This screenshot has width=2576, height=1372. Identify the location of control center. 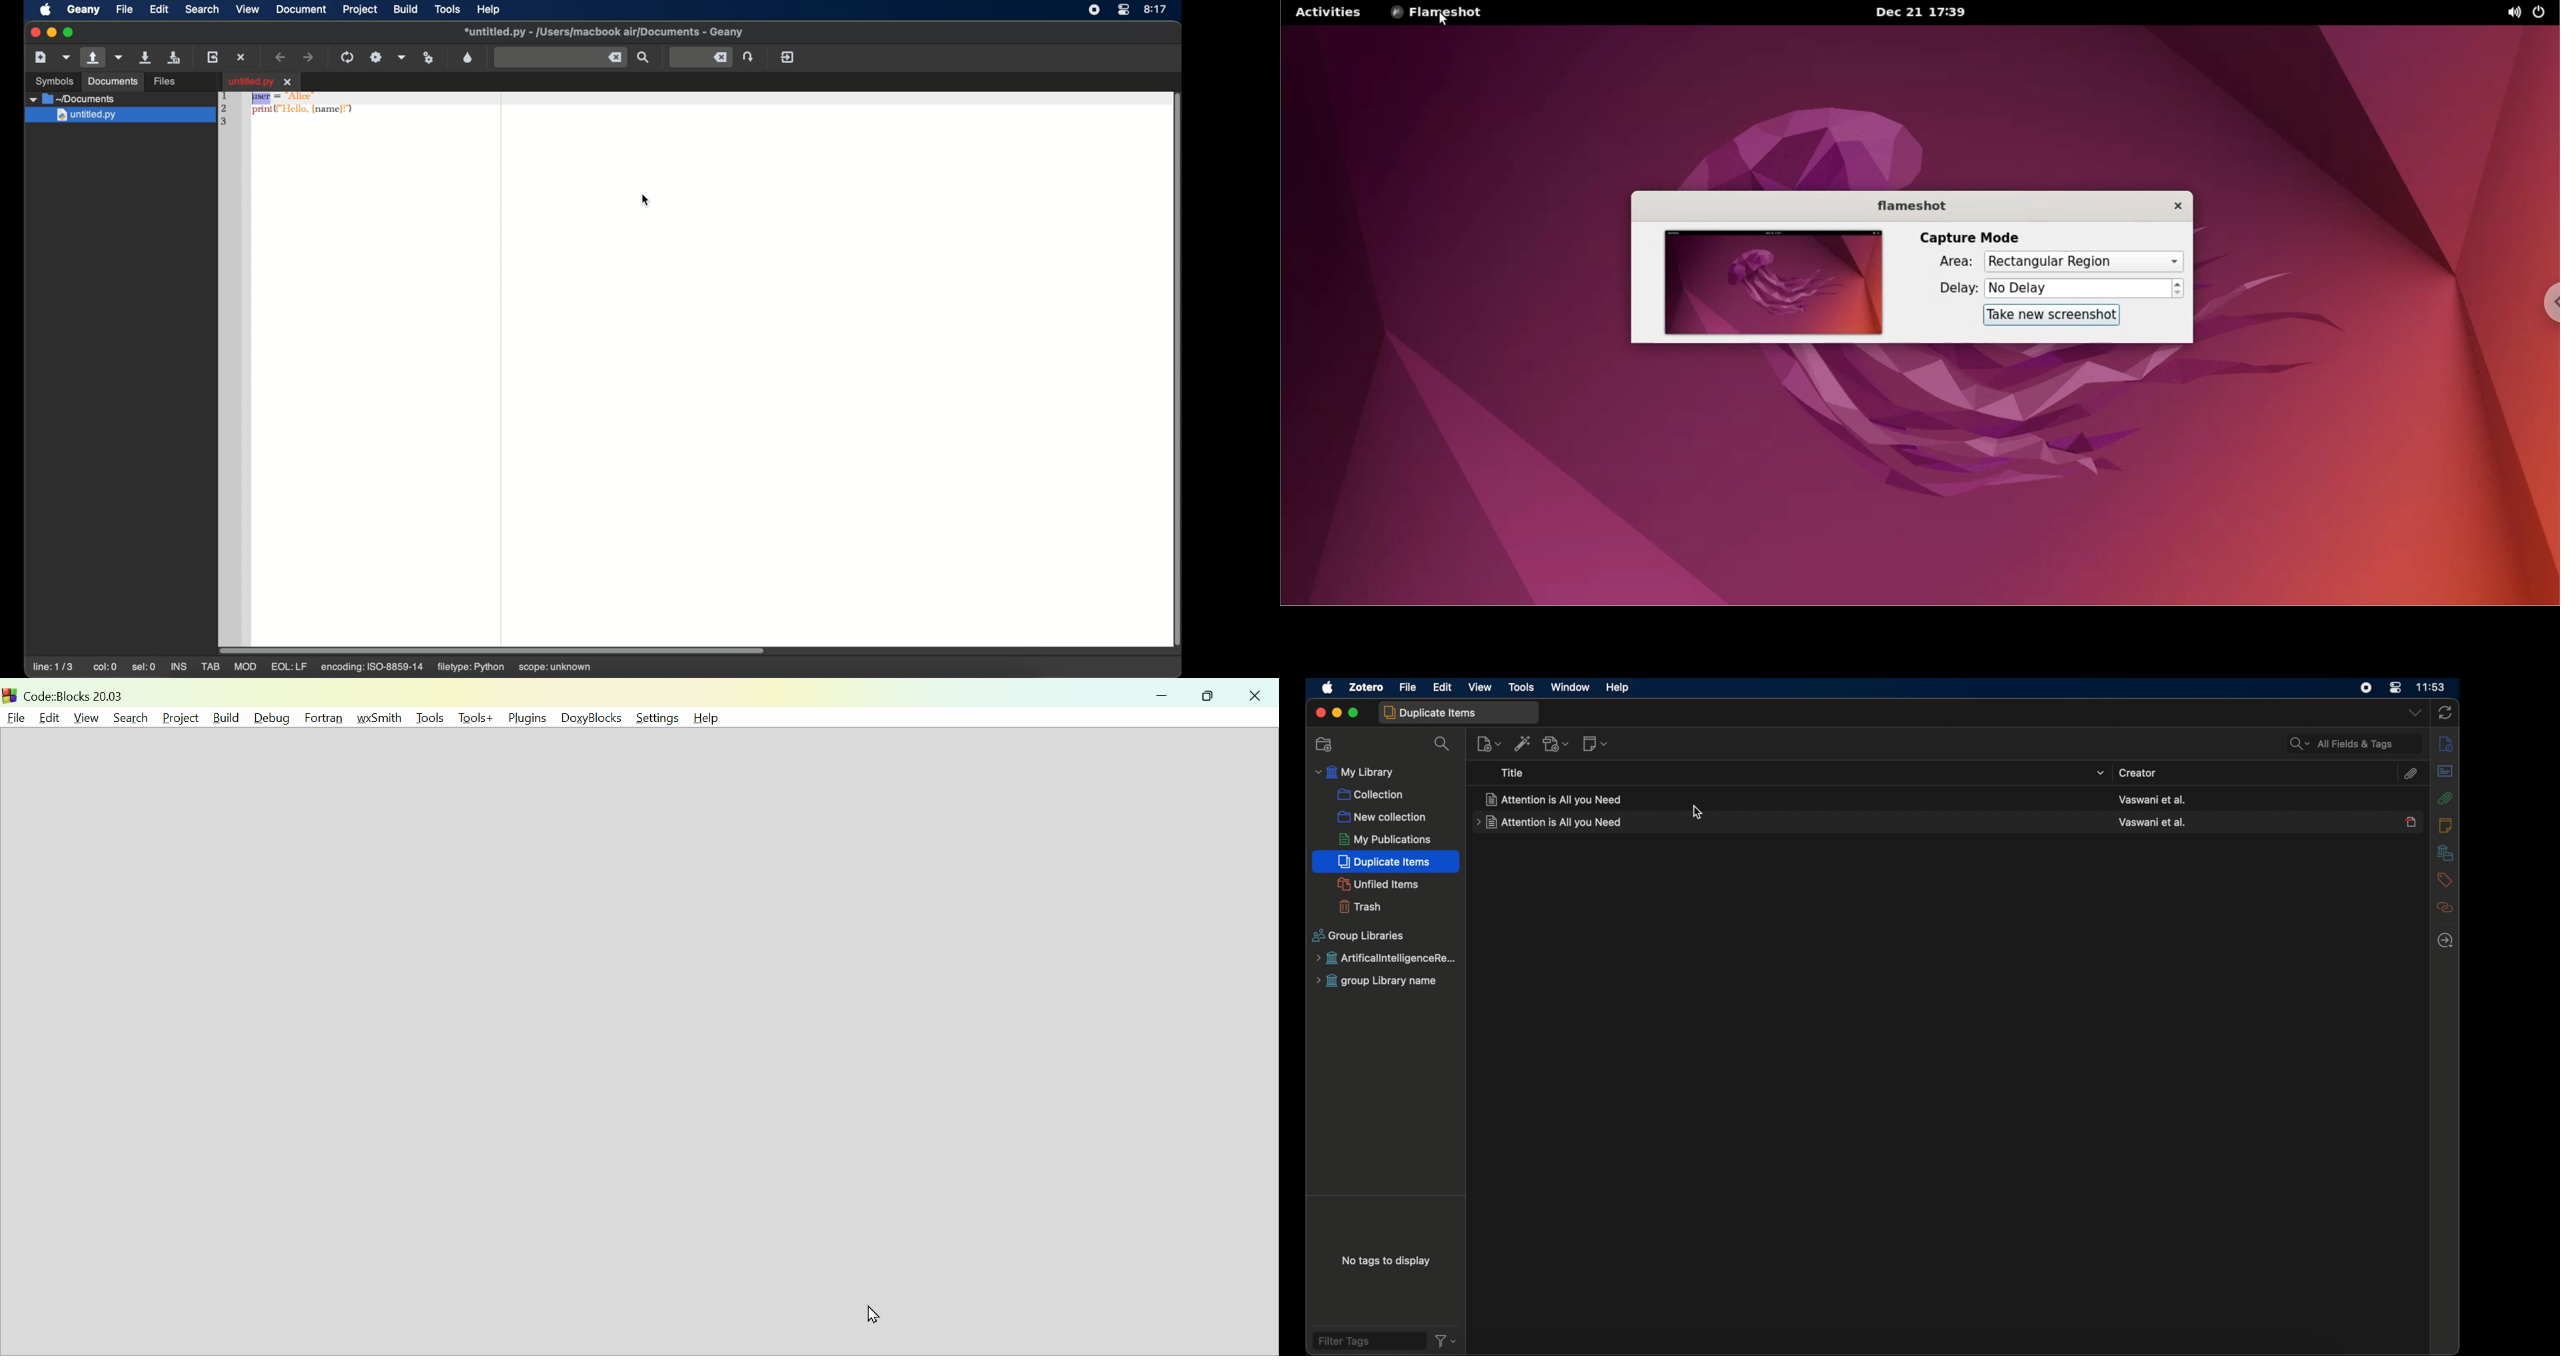
(2395, 688).